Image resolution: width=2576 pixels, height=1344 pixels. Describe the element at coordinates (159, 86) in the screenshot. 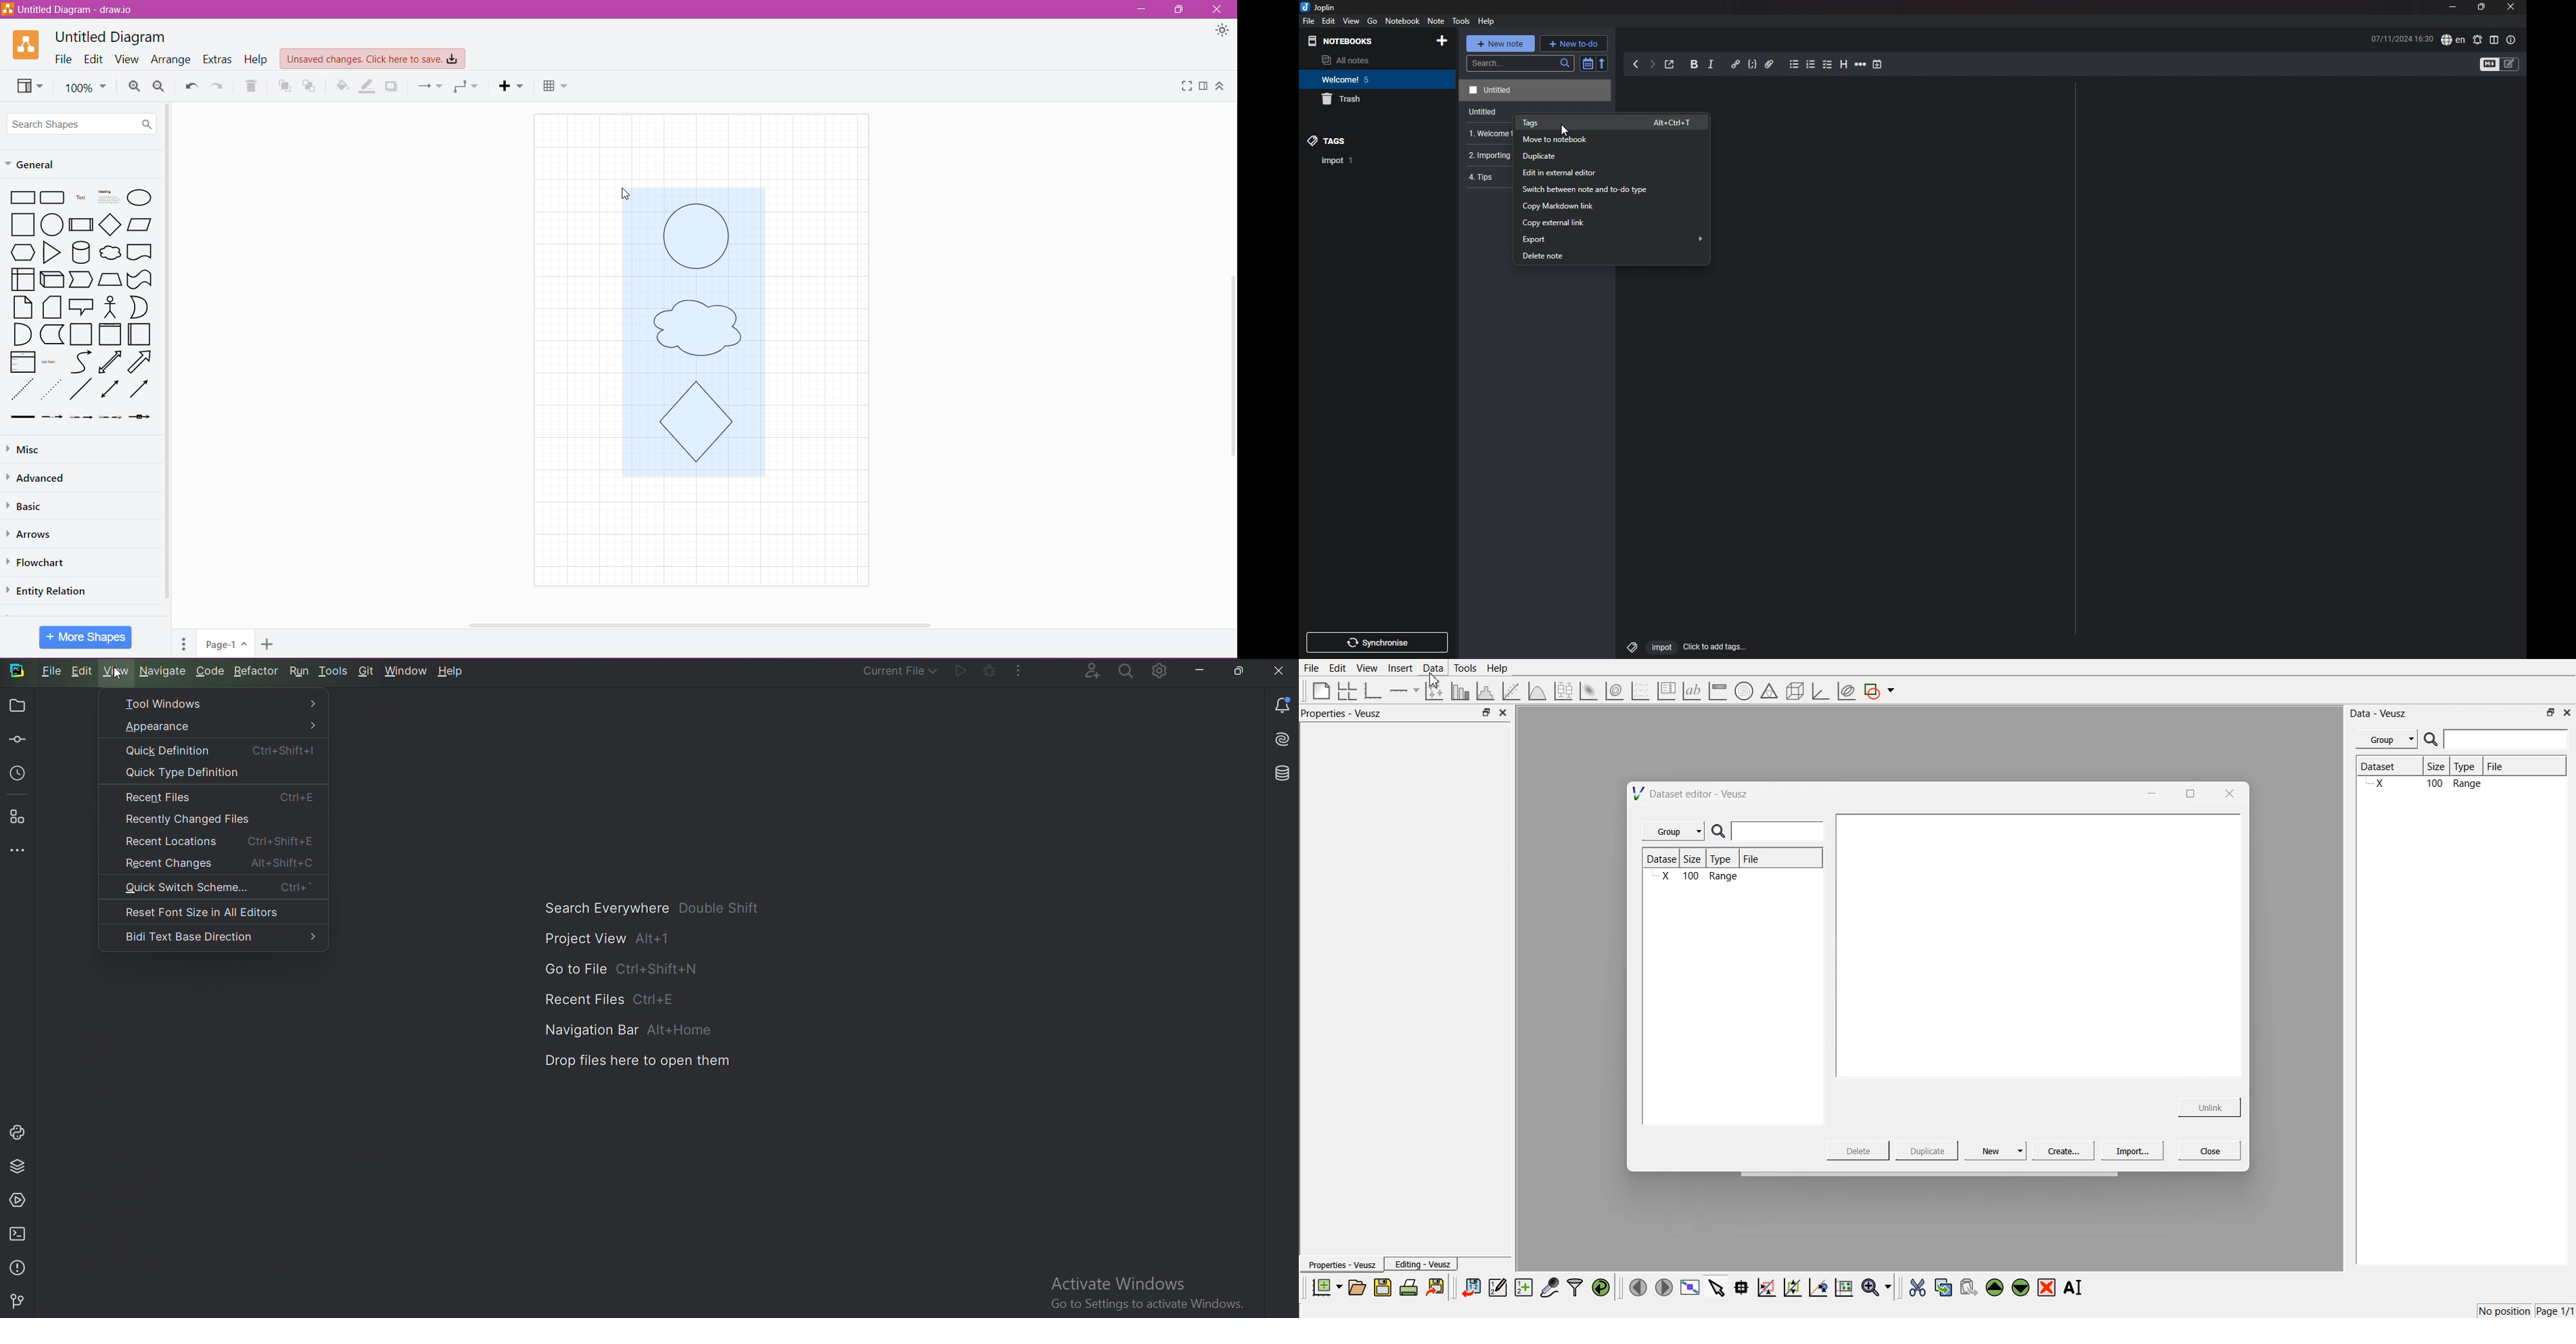

I see `Zoom Out` at that location.